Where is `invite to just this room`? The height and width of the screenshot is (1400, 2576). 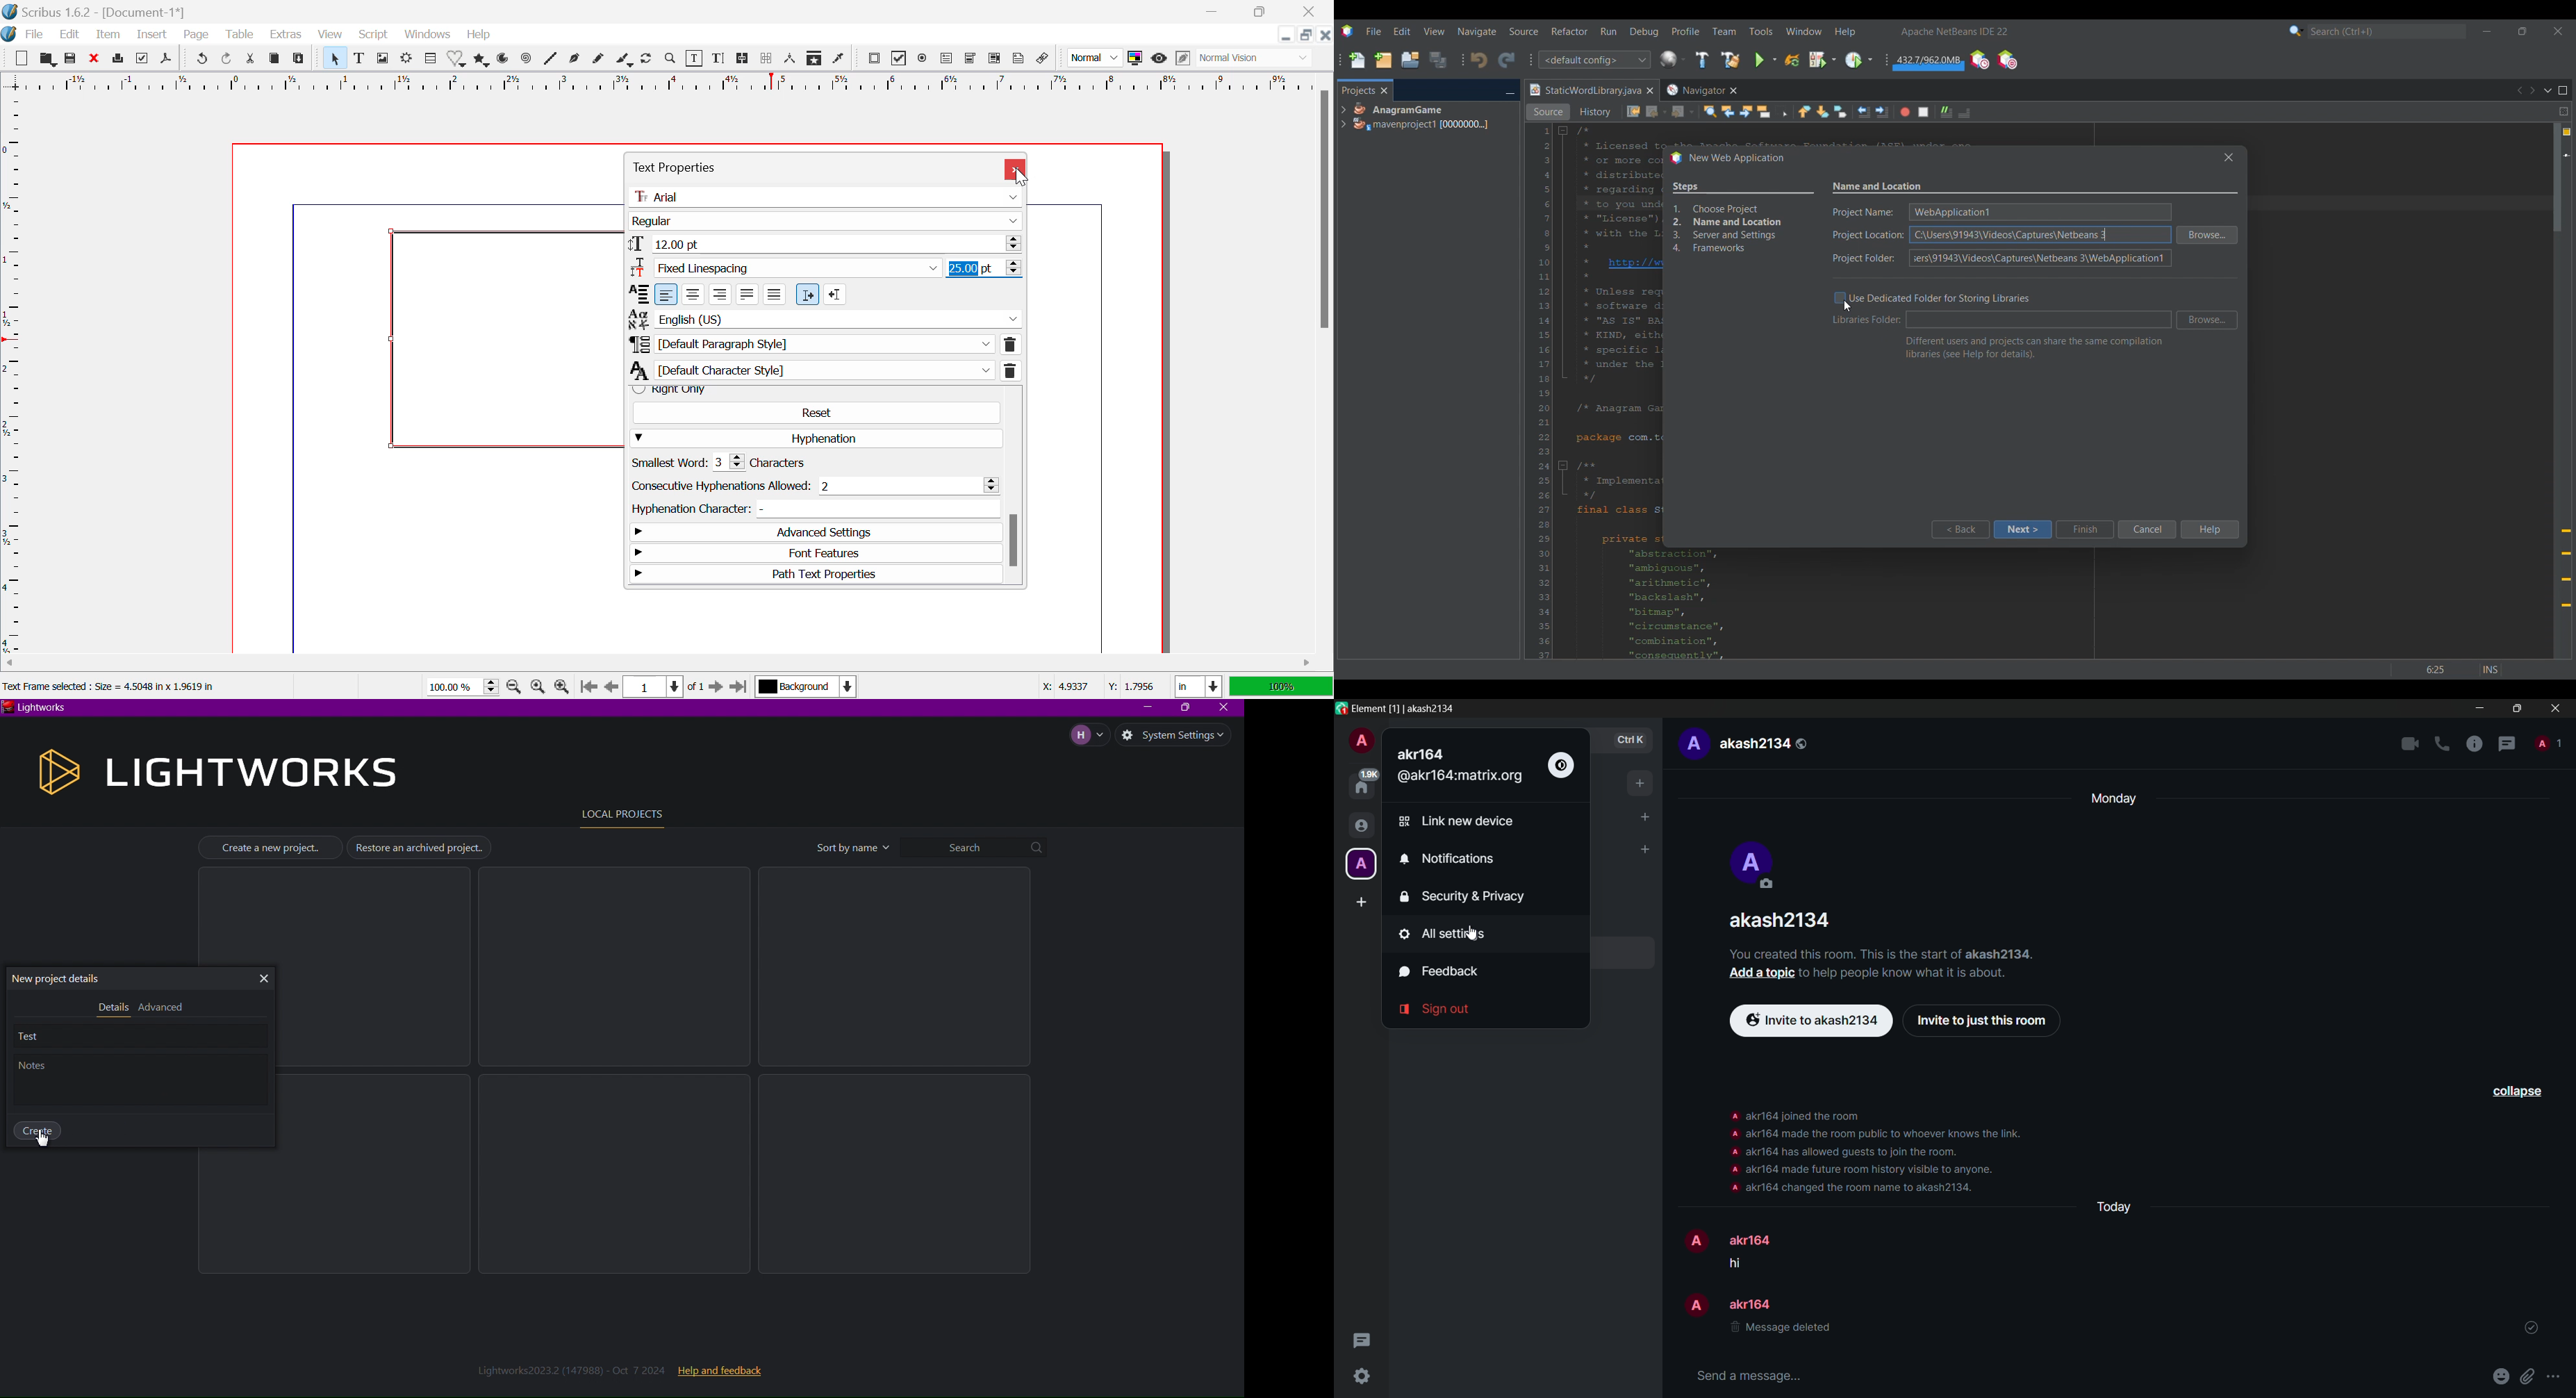
invite to just this room is located at coordinates (1984, 1023).